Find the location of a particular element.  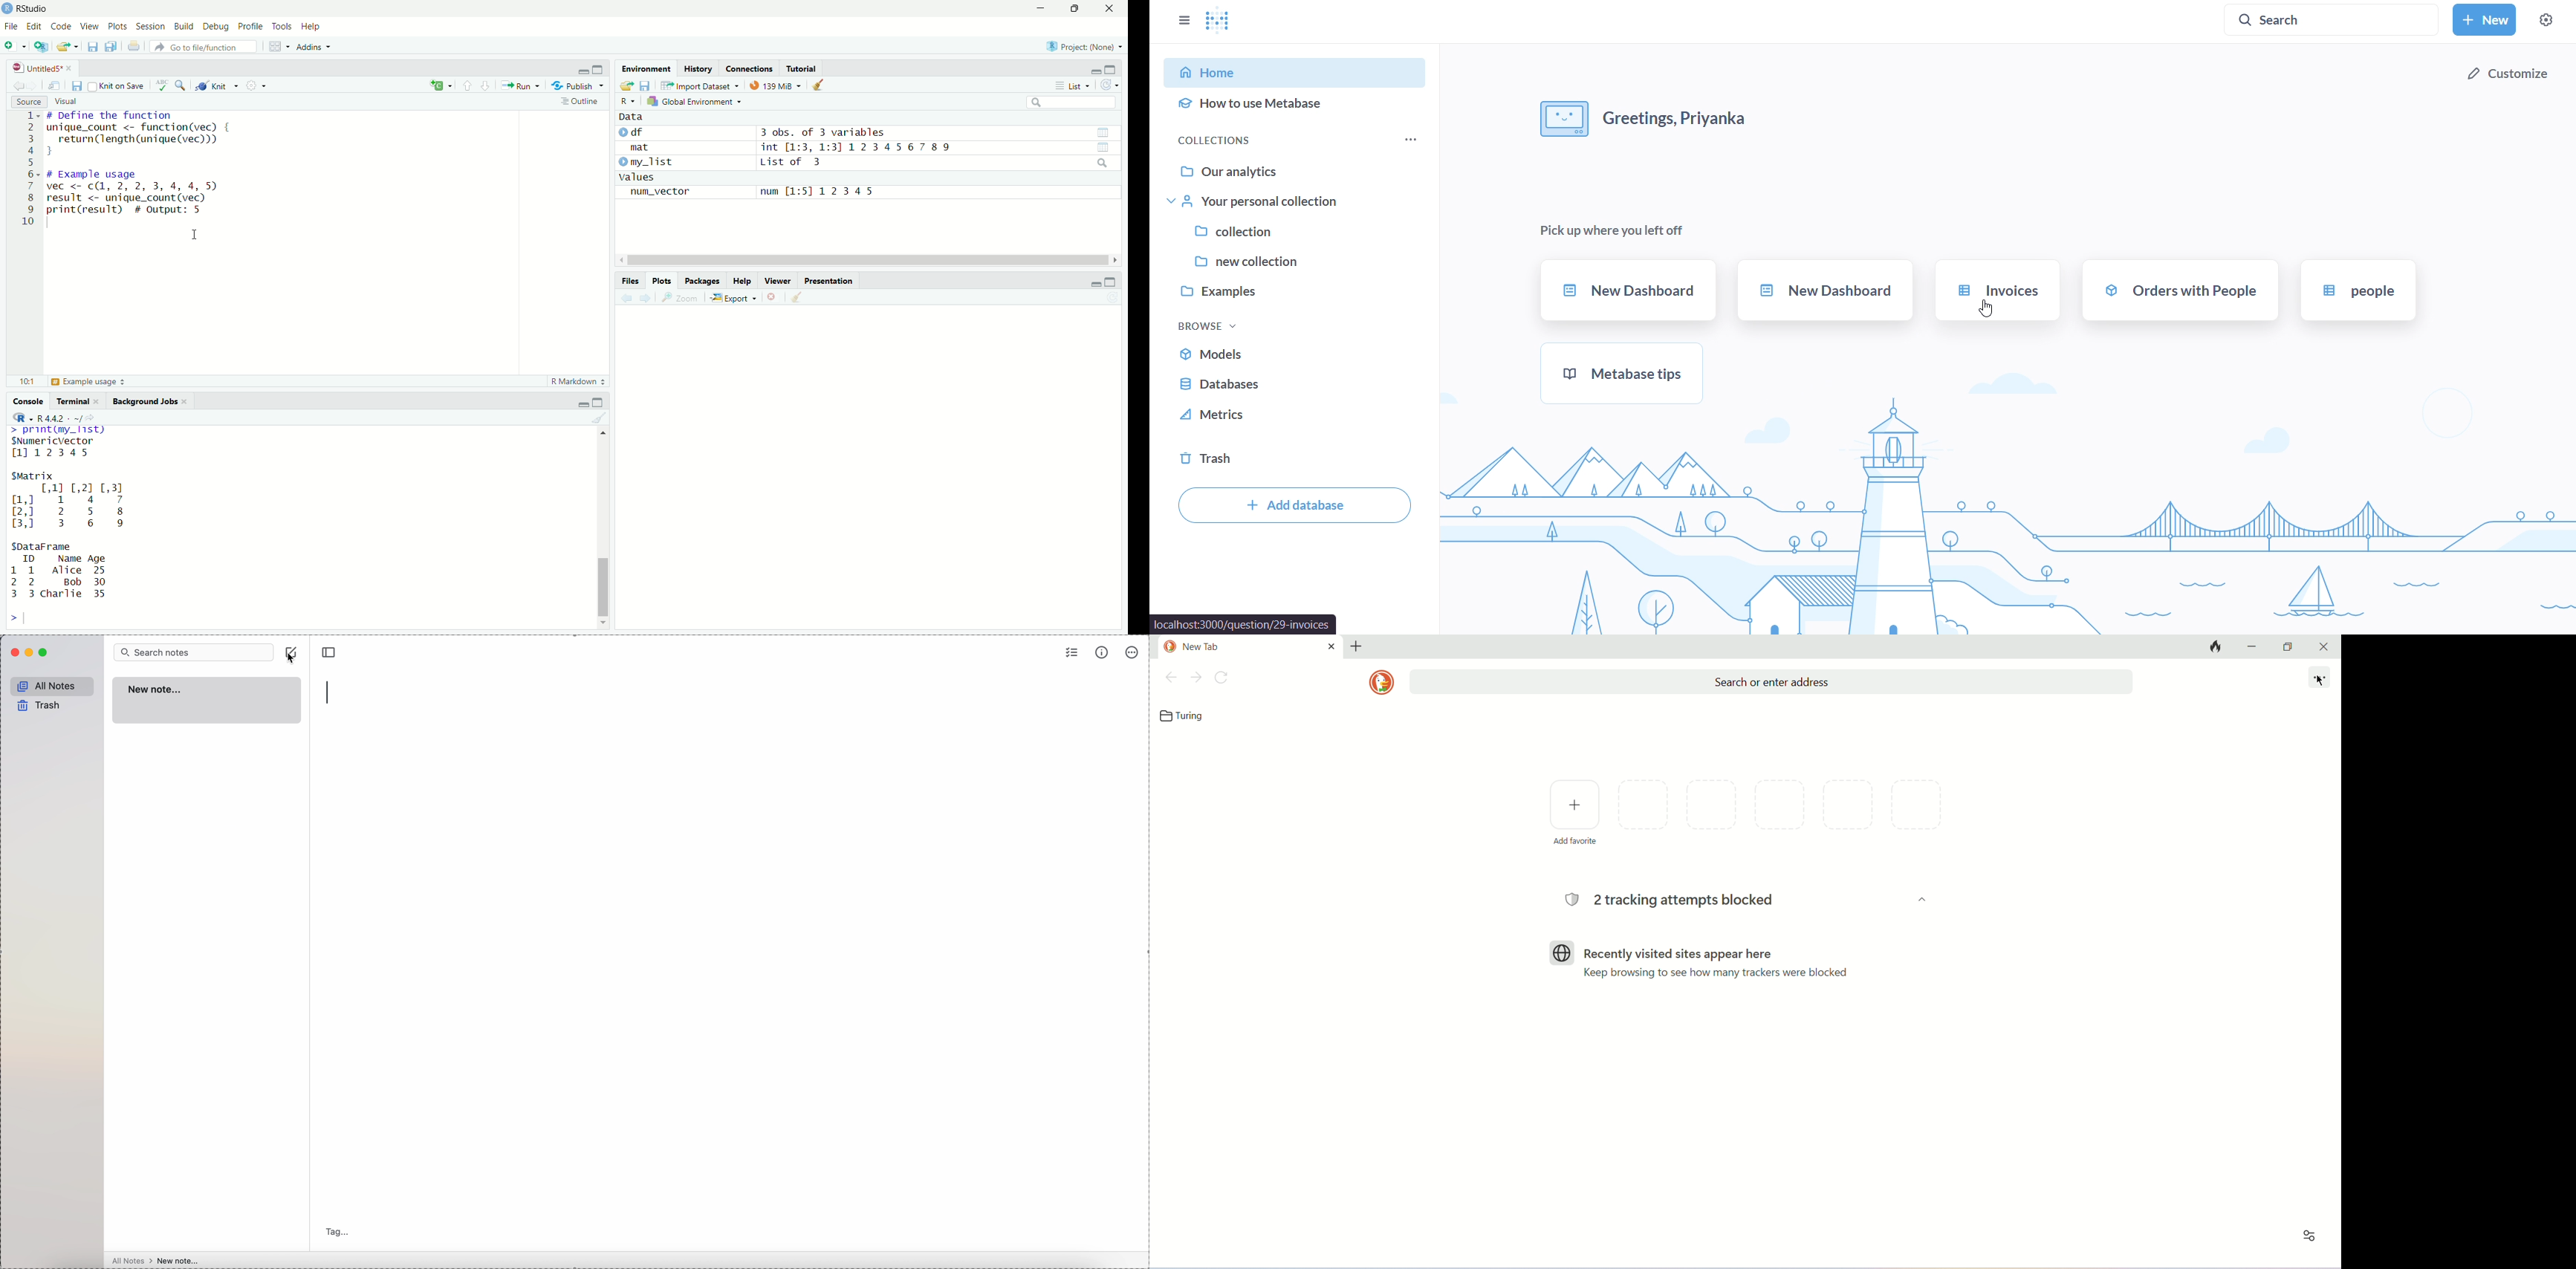

save is located at coordinates (646, 85).